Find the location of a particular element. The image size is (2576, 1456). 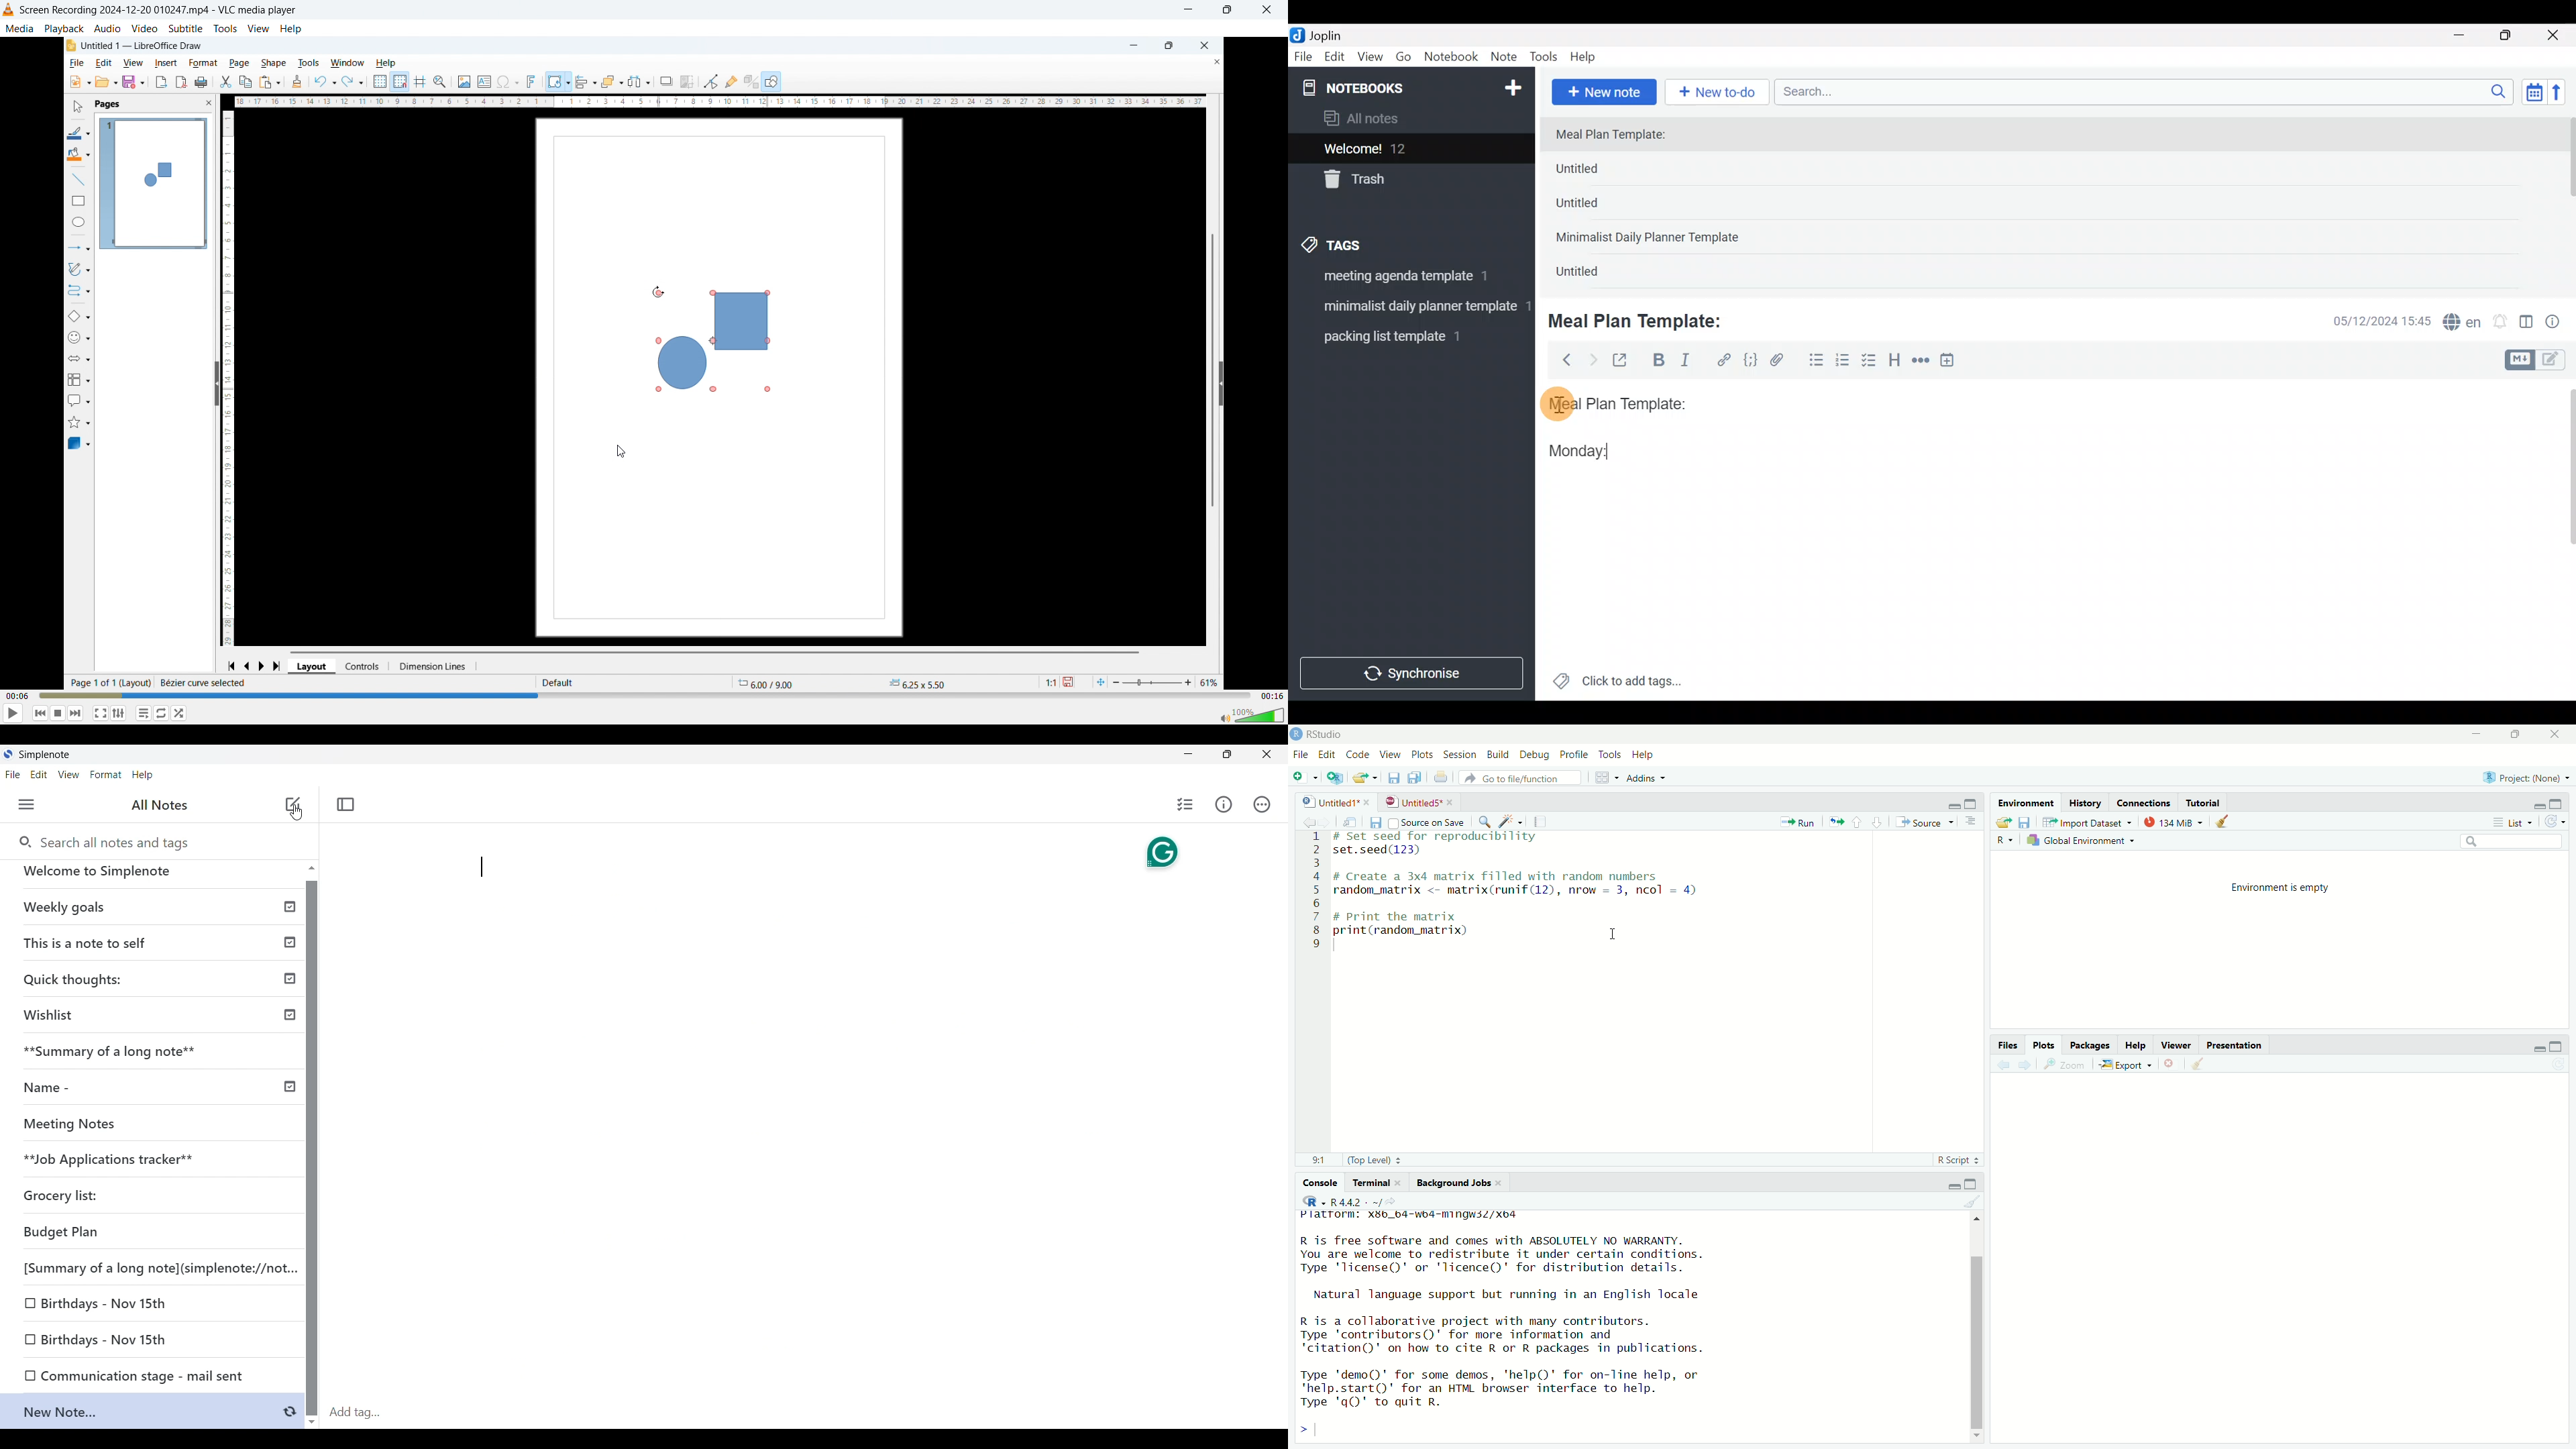

Console is located at coordinates (1320, 1181).